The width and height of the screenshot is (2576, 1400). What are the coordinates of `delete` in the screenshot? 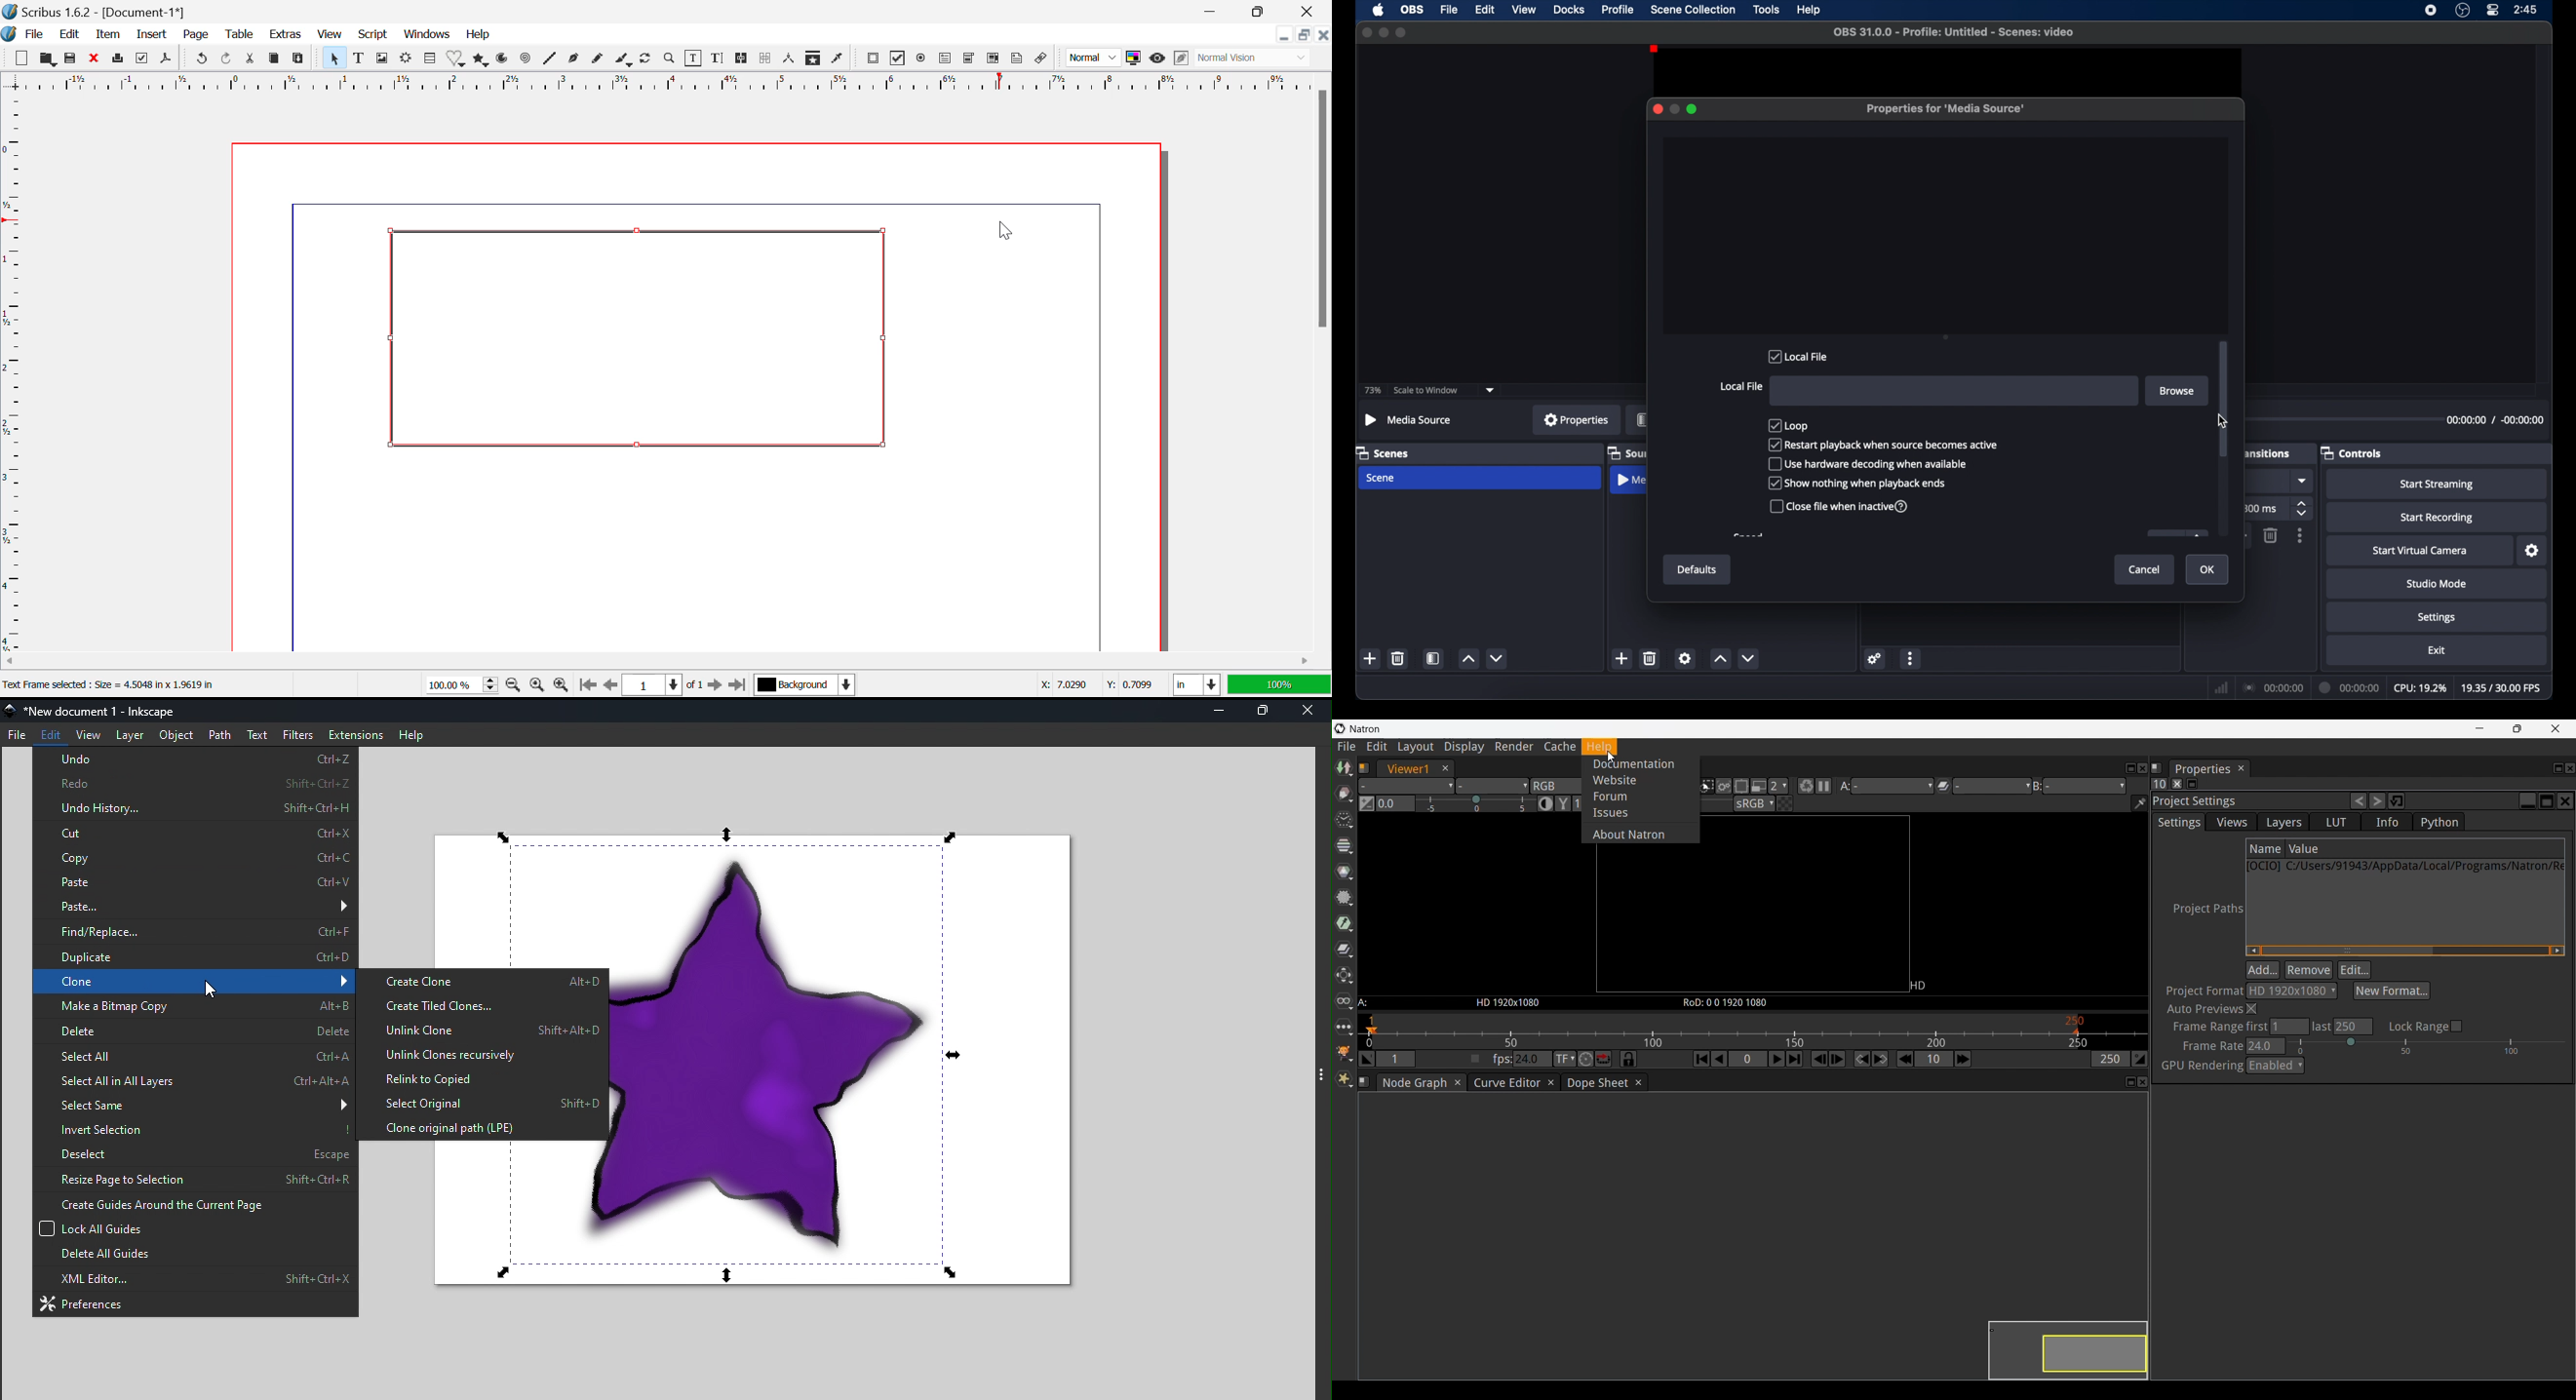 It's located at (1651, 658).